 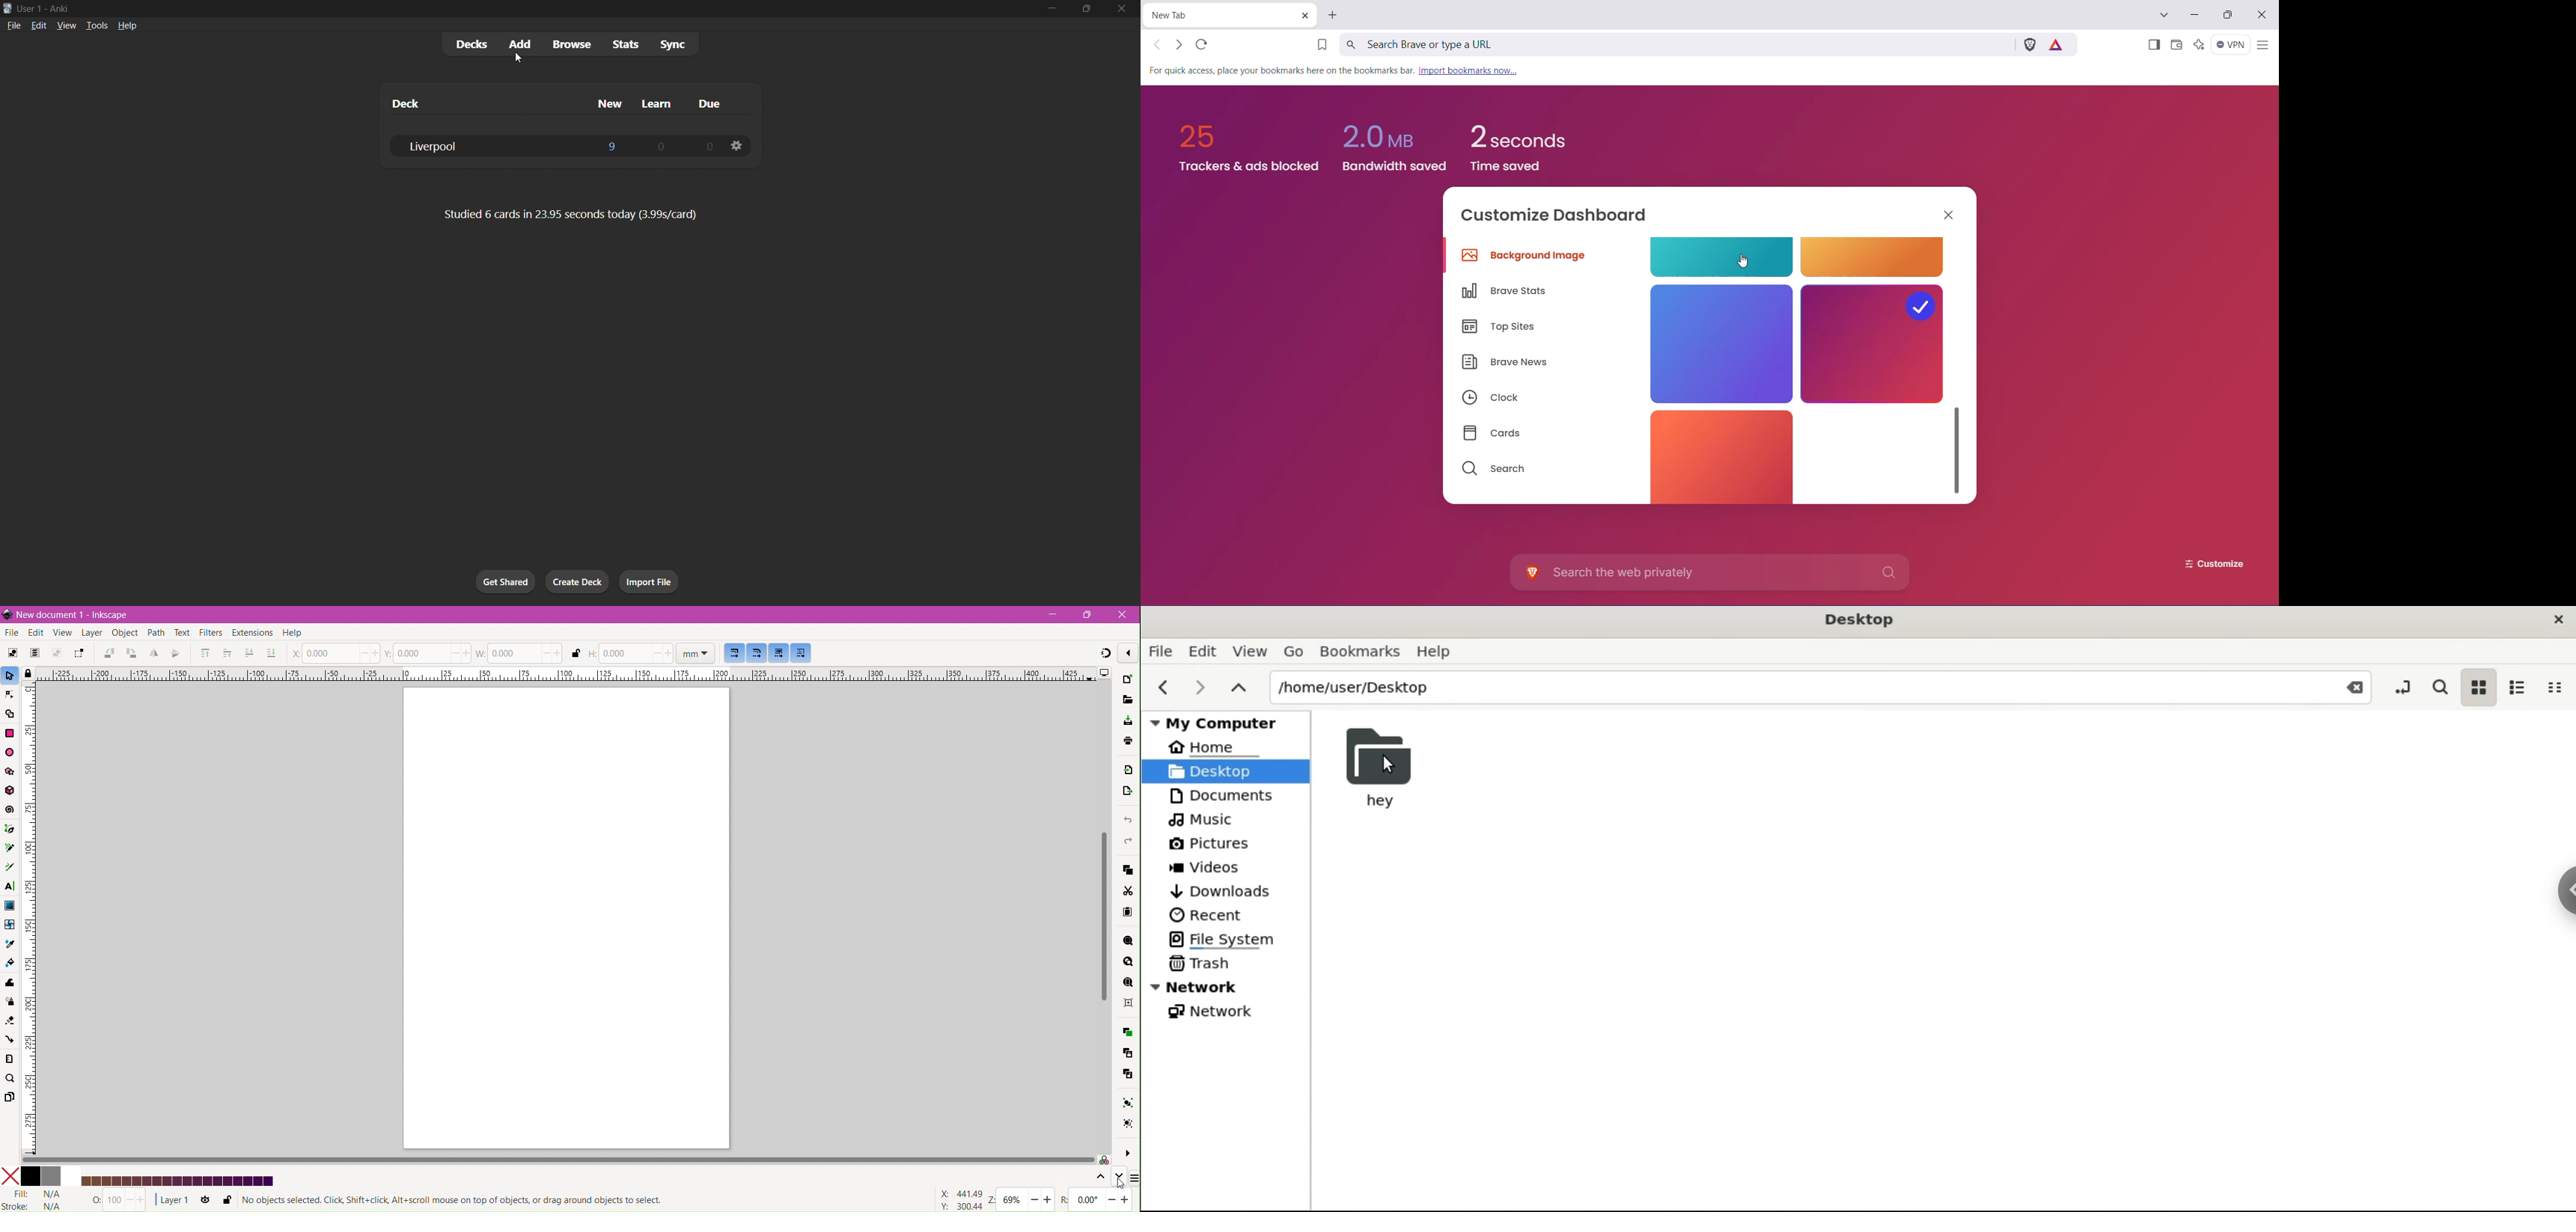 What do you see at coordinates (12, 1080) in the screenshot?
I see `Zoom Tool` at bounding box center [12, 1080].